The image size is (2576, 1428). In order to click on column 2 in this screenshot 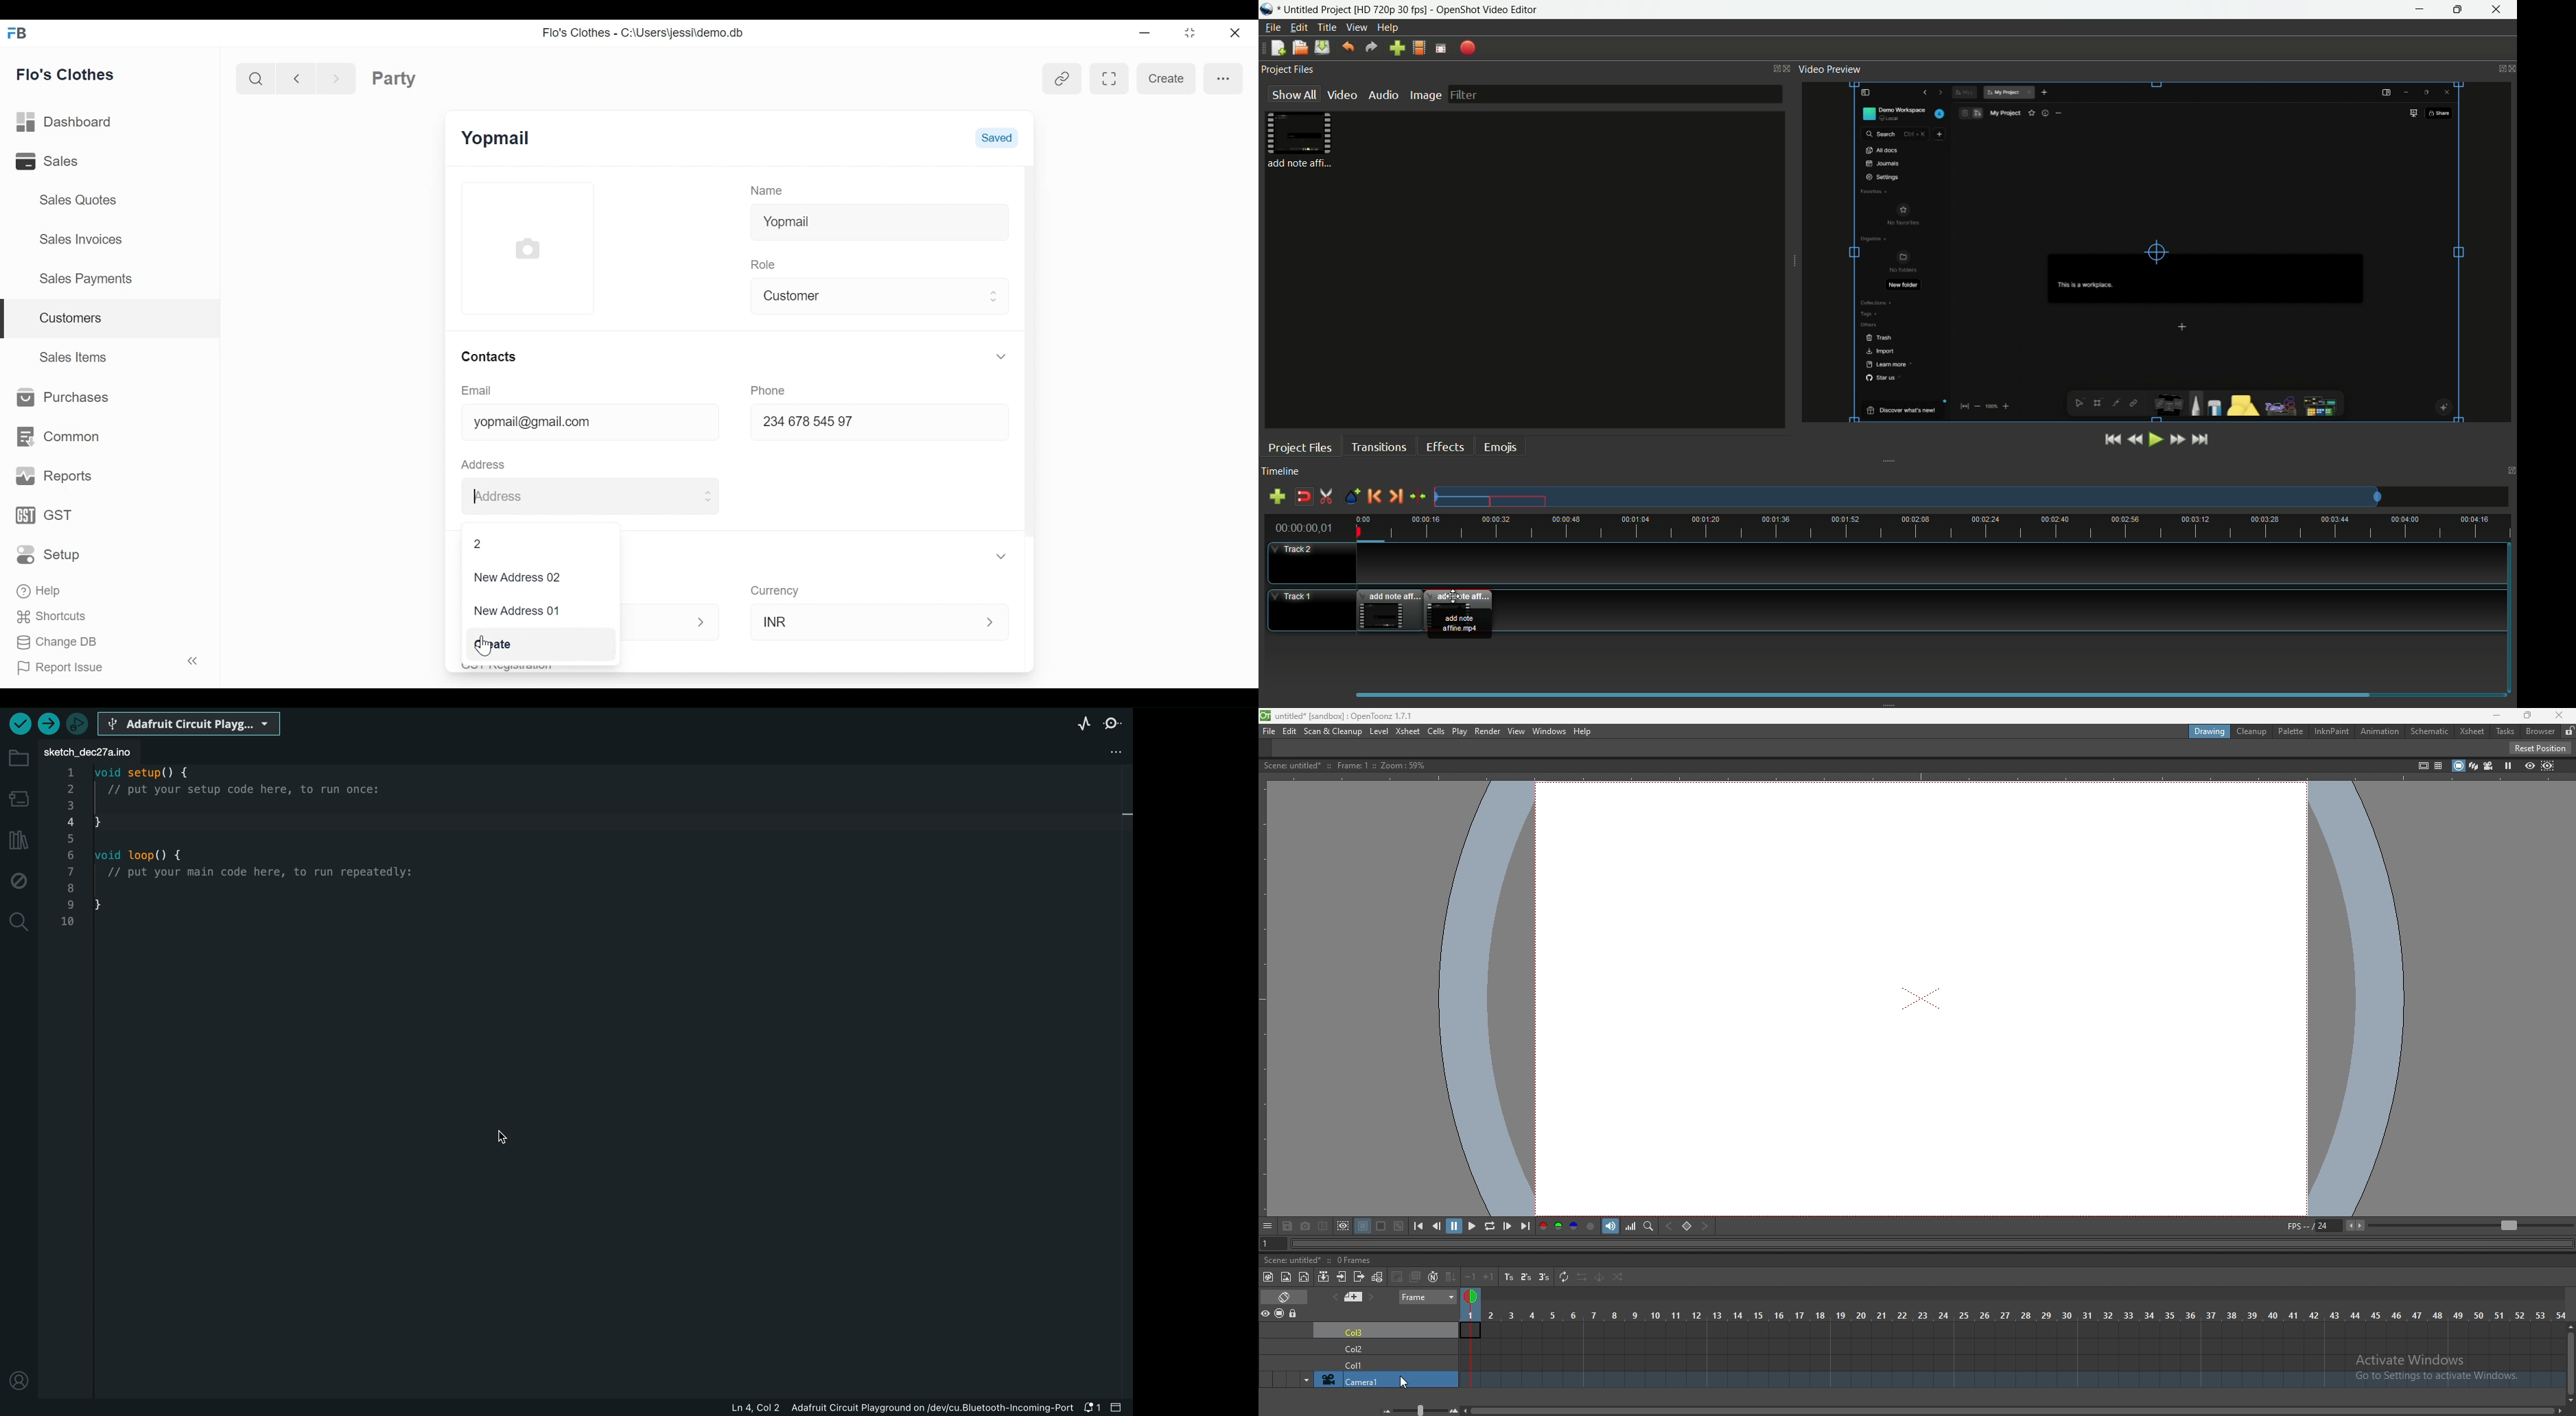, I will do `click(1385, 1347)`.